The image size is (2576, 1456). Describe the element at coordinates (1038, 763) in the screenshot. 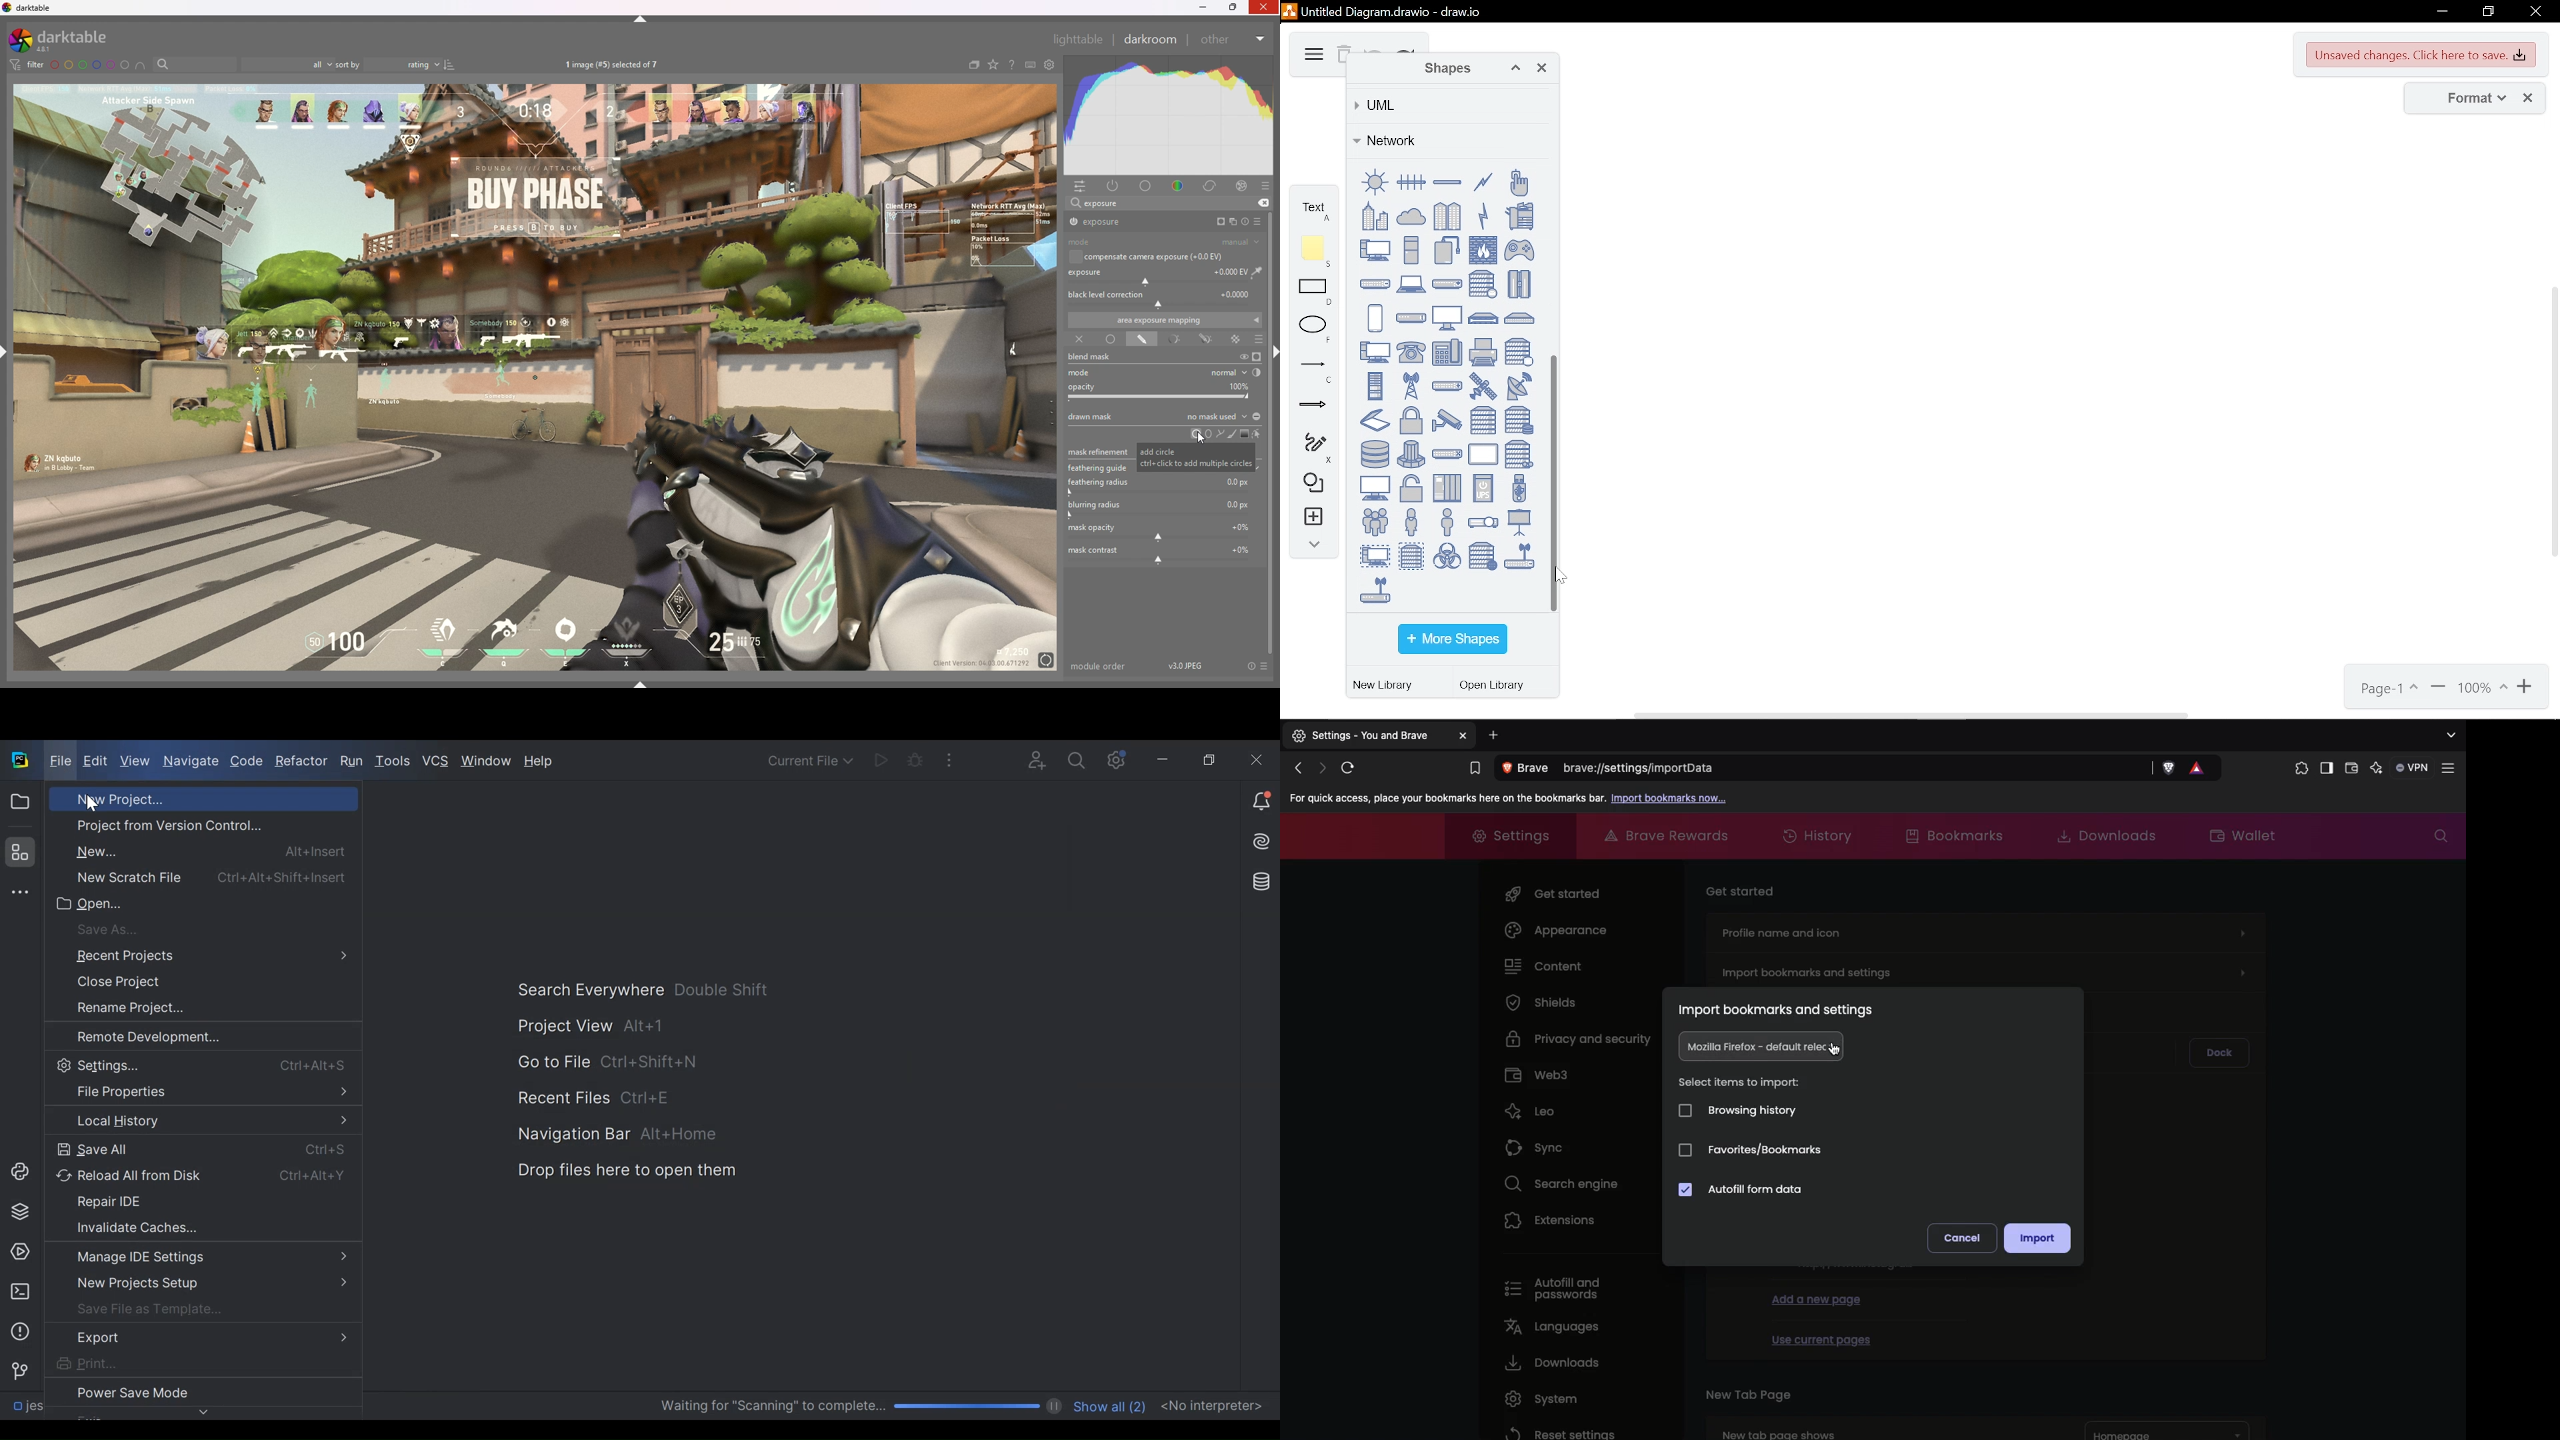

I see `Code with me` at that location.